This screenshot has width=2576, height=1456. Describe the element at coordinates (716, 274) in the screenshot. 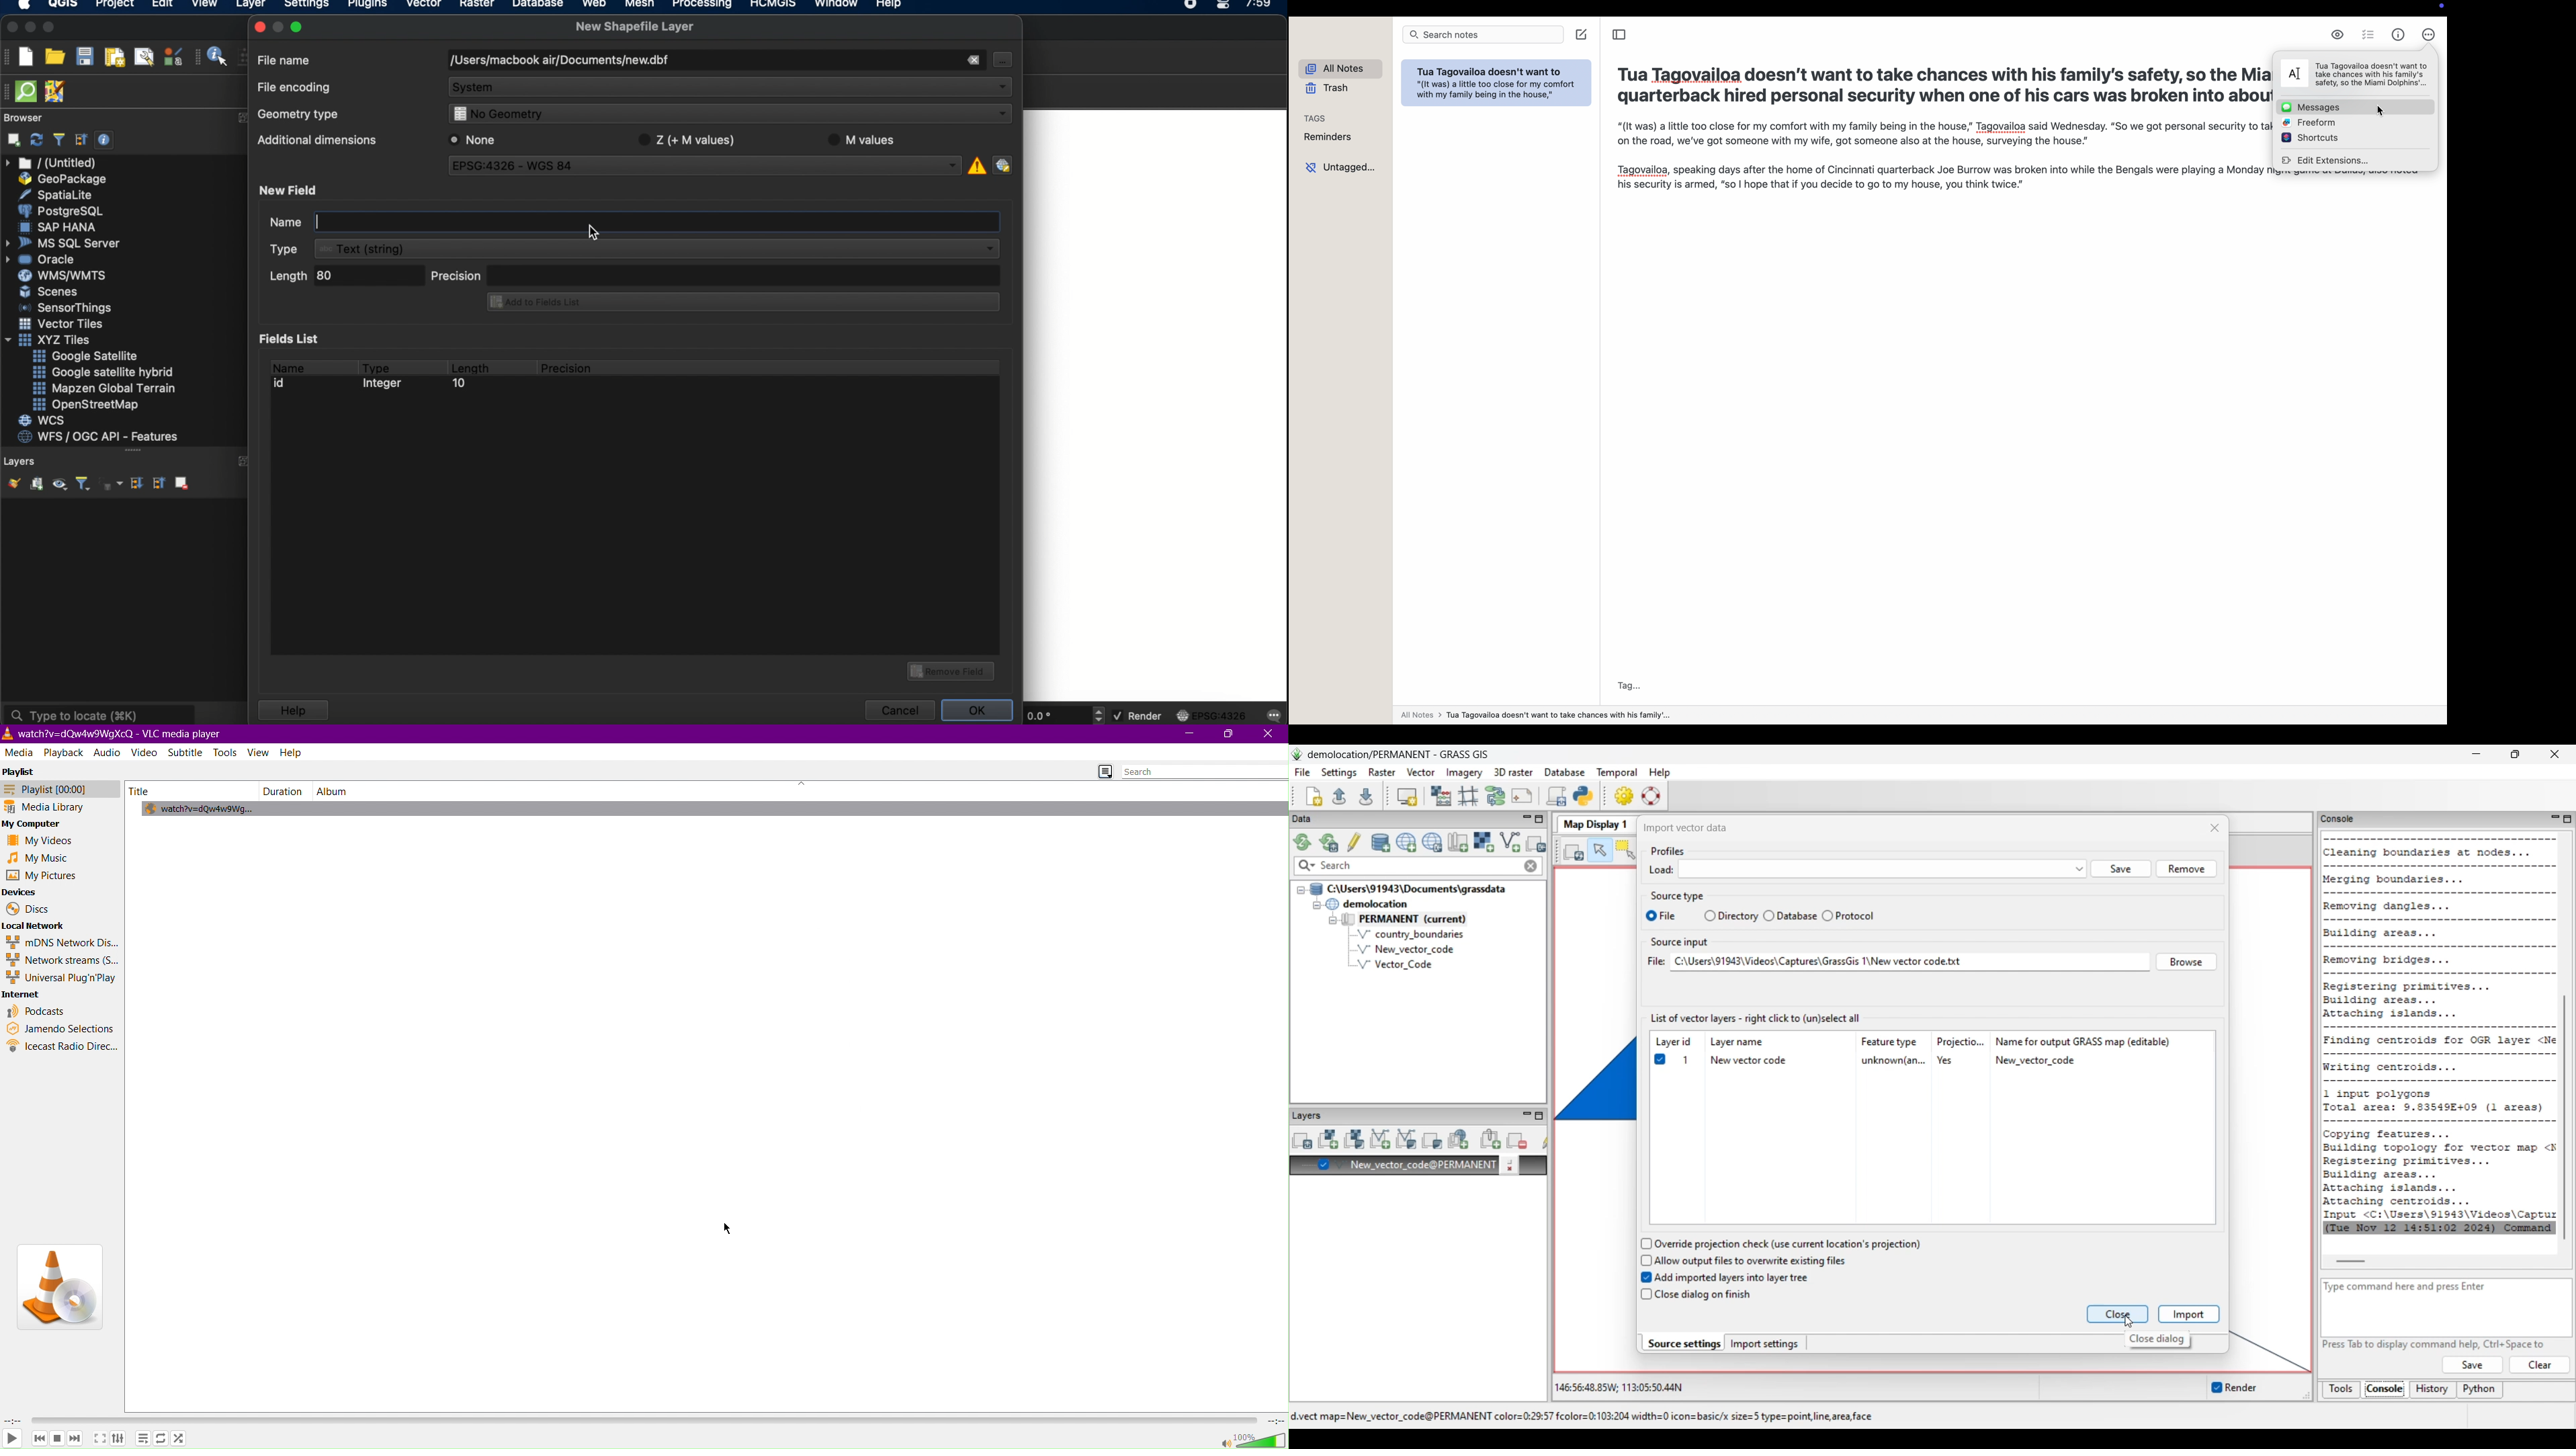

I see `precision` at that location.